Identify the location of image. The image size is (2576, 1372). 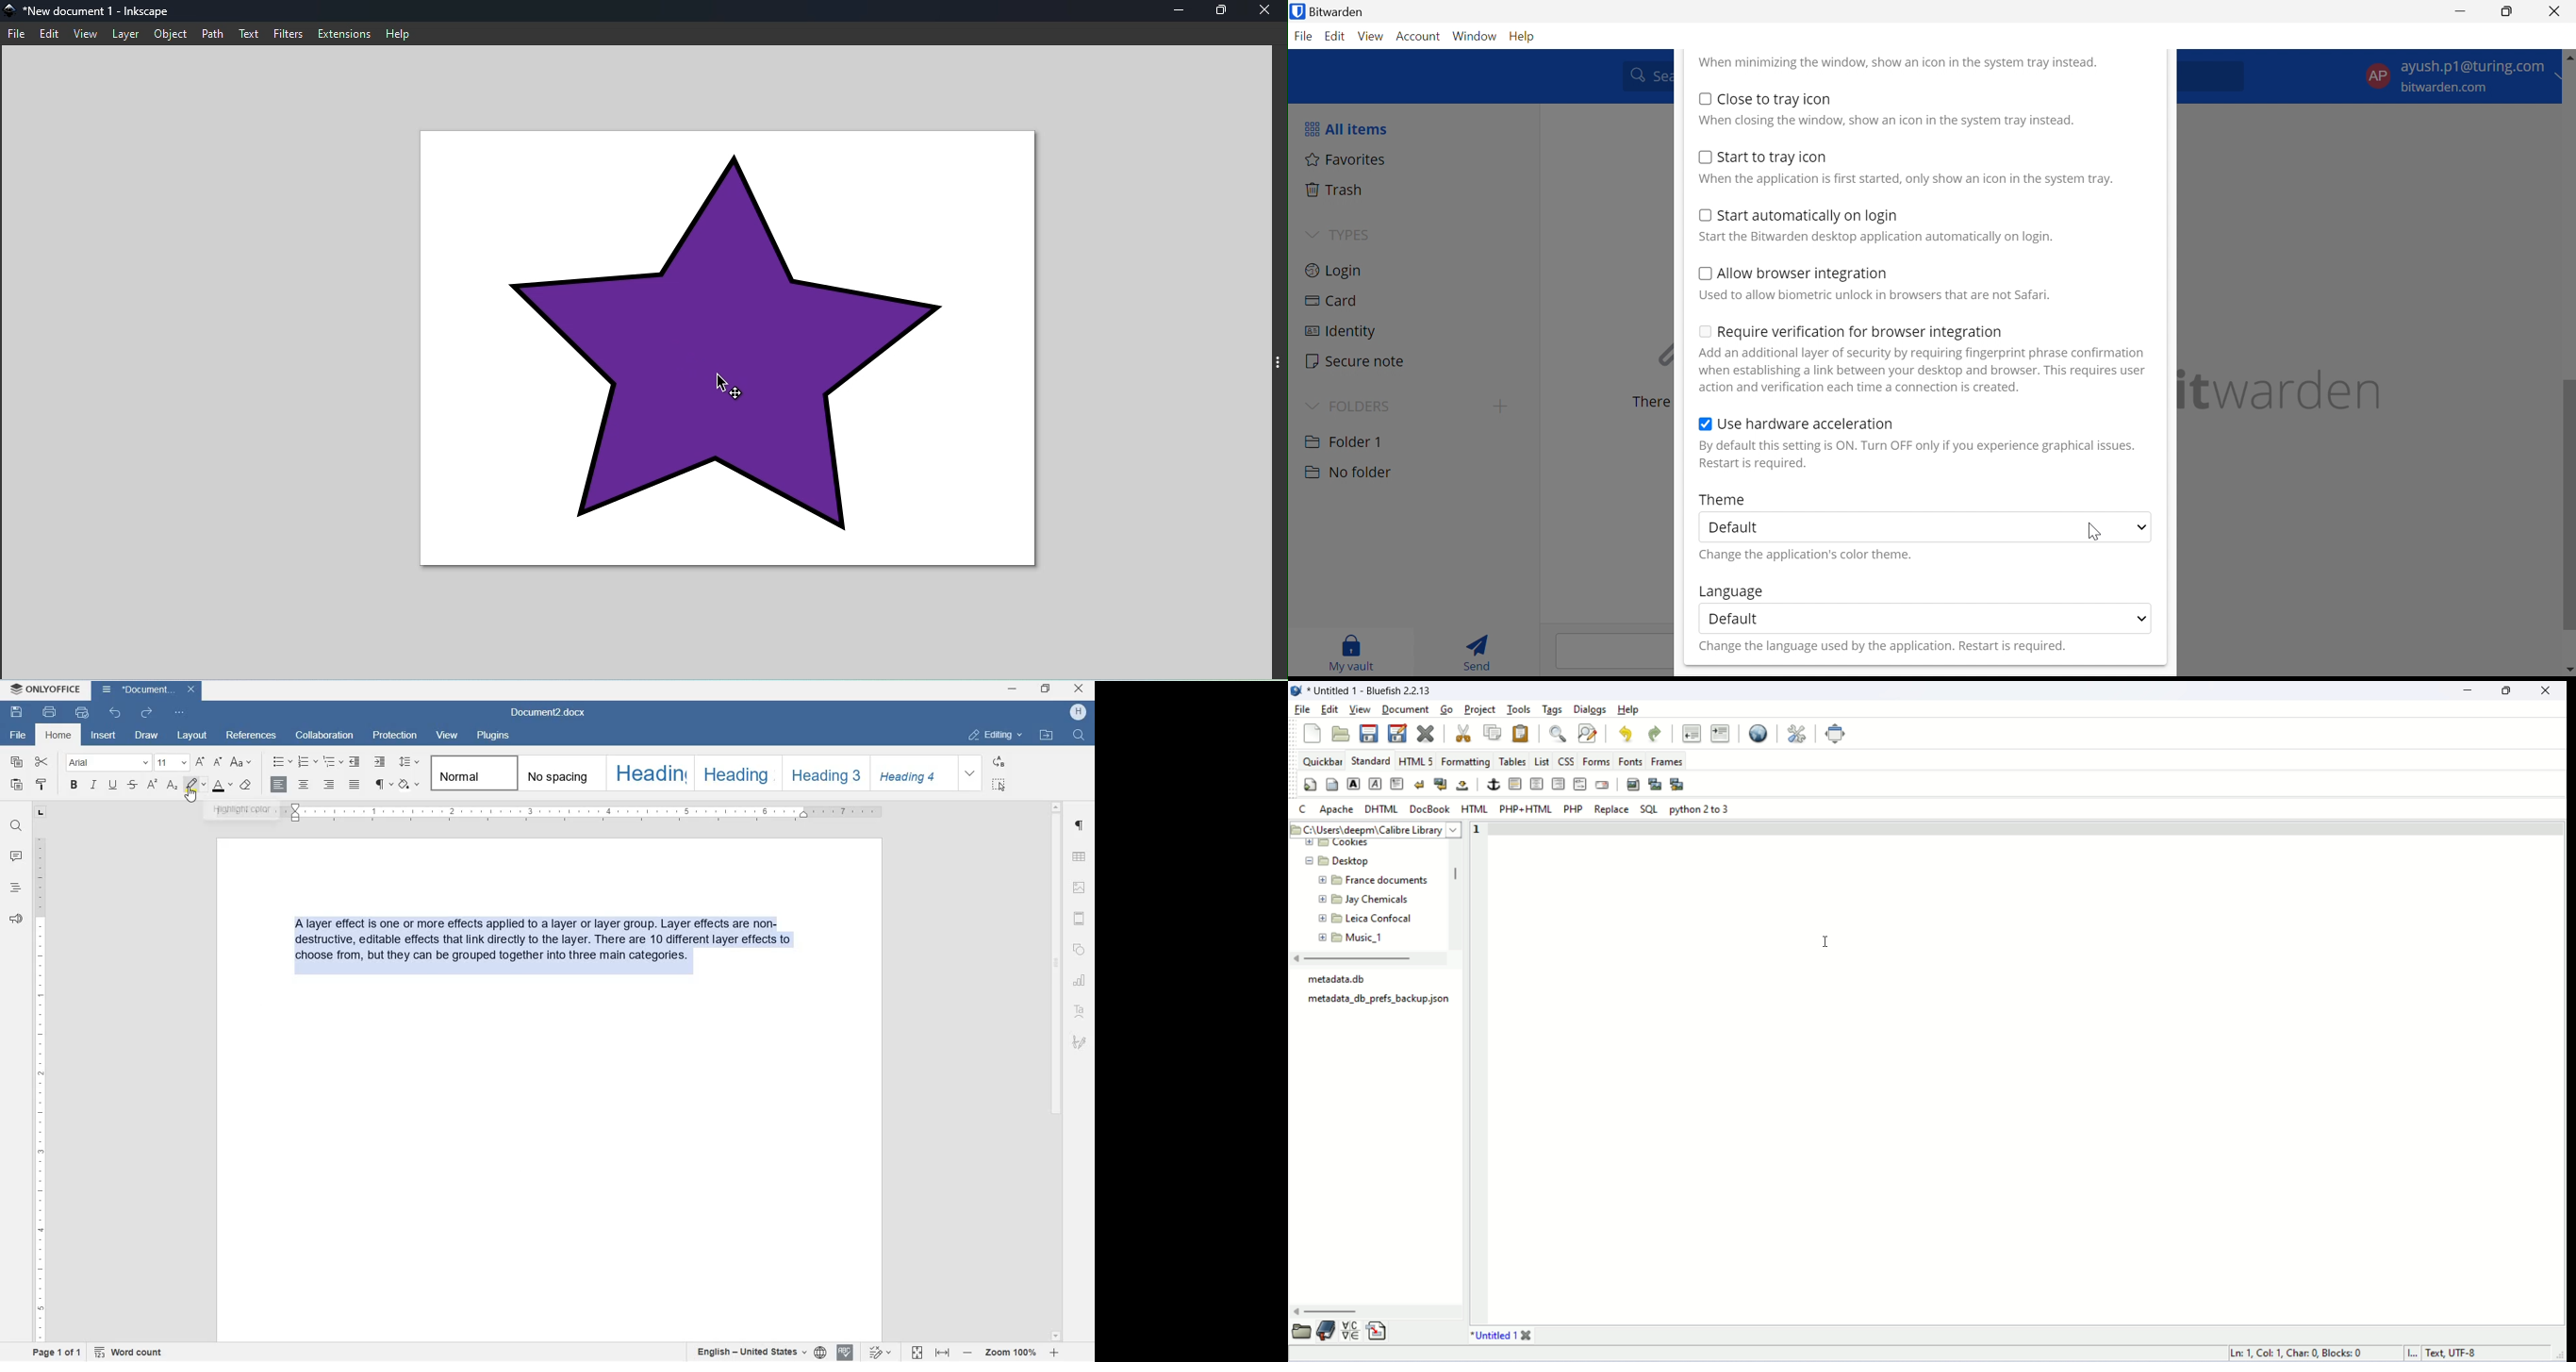
(1080, 888).